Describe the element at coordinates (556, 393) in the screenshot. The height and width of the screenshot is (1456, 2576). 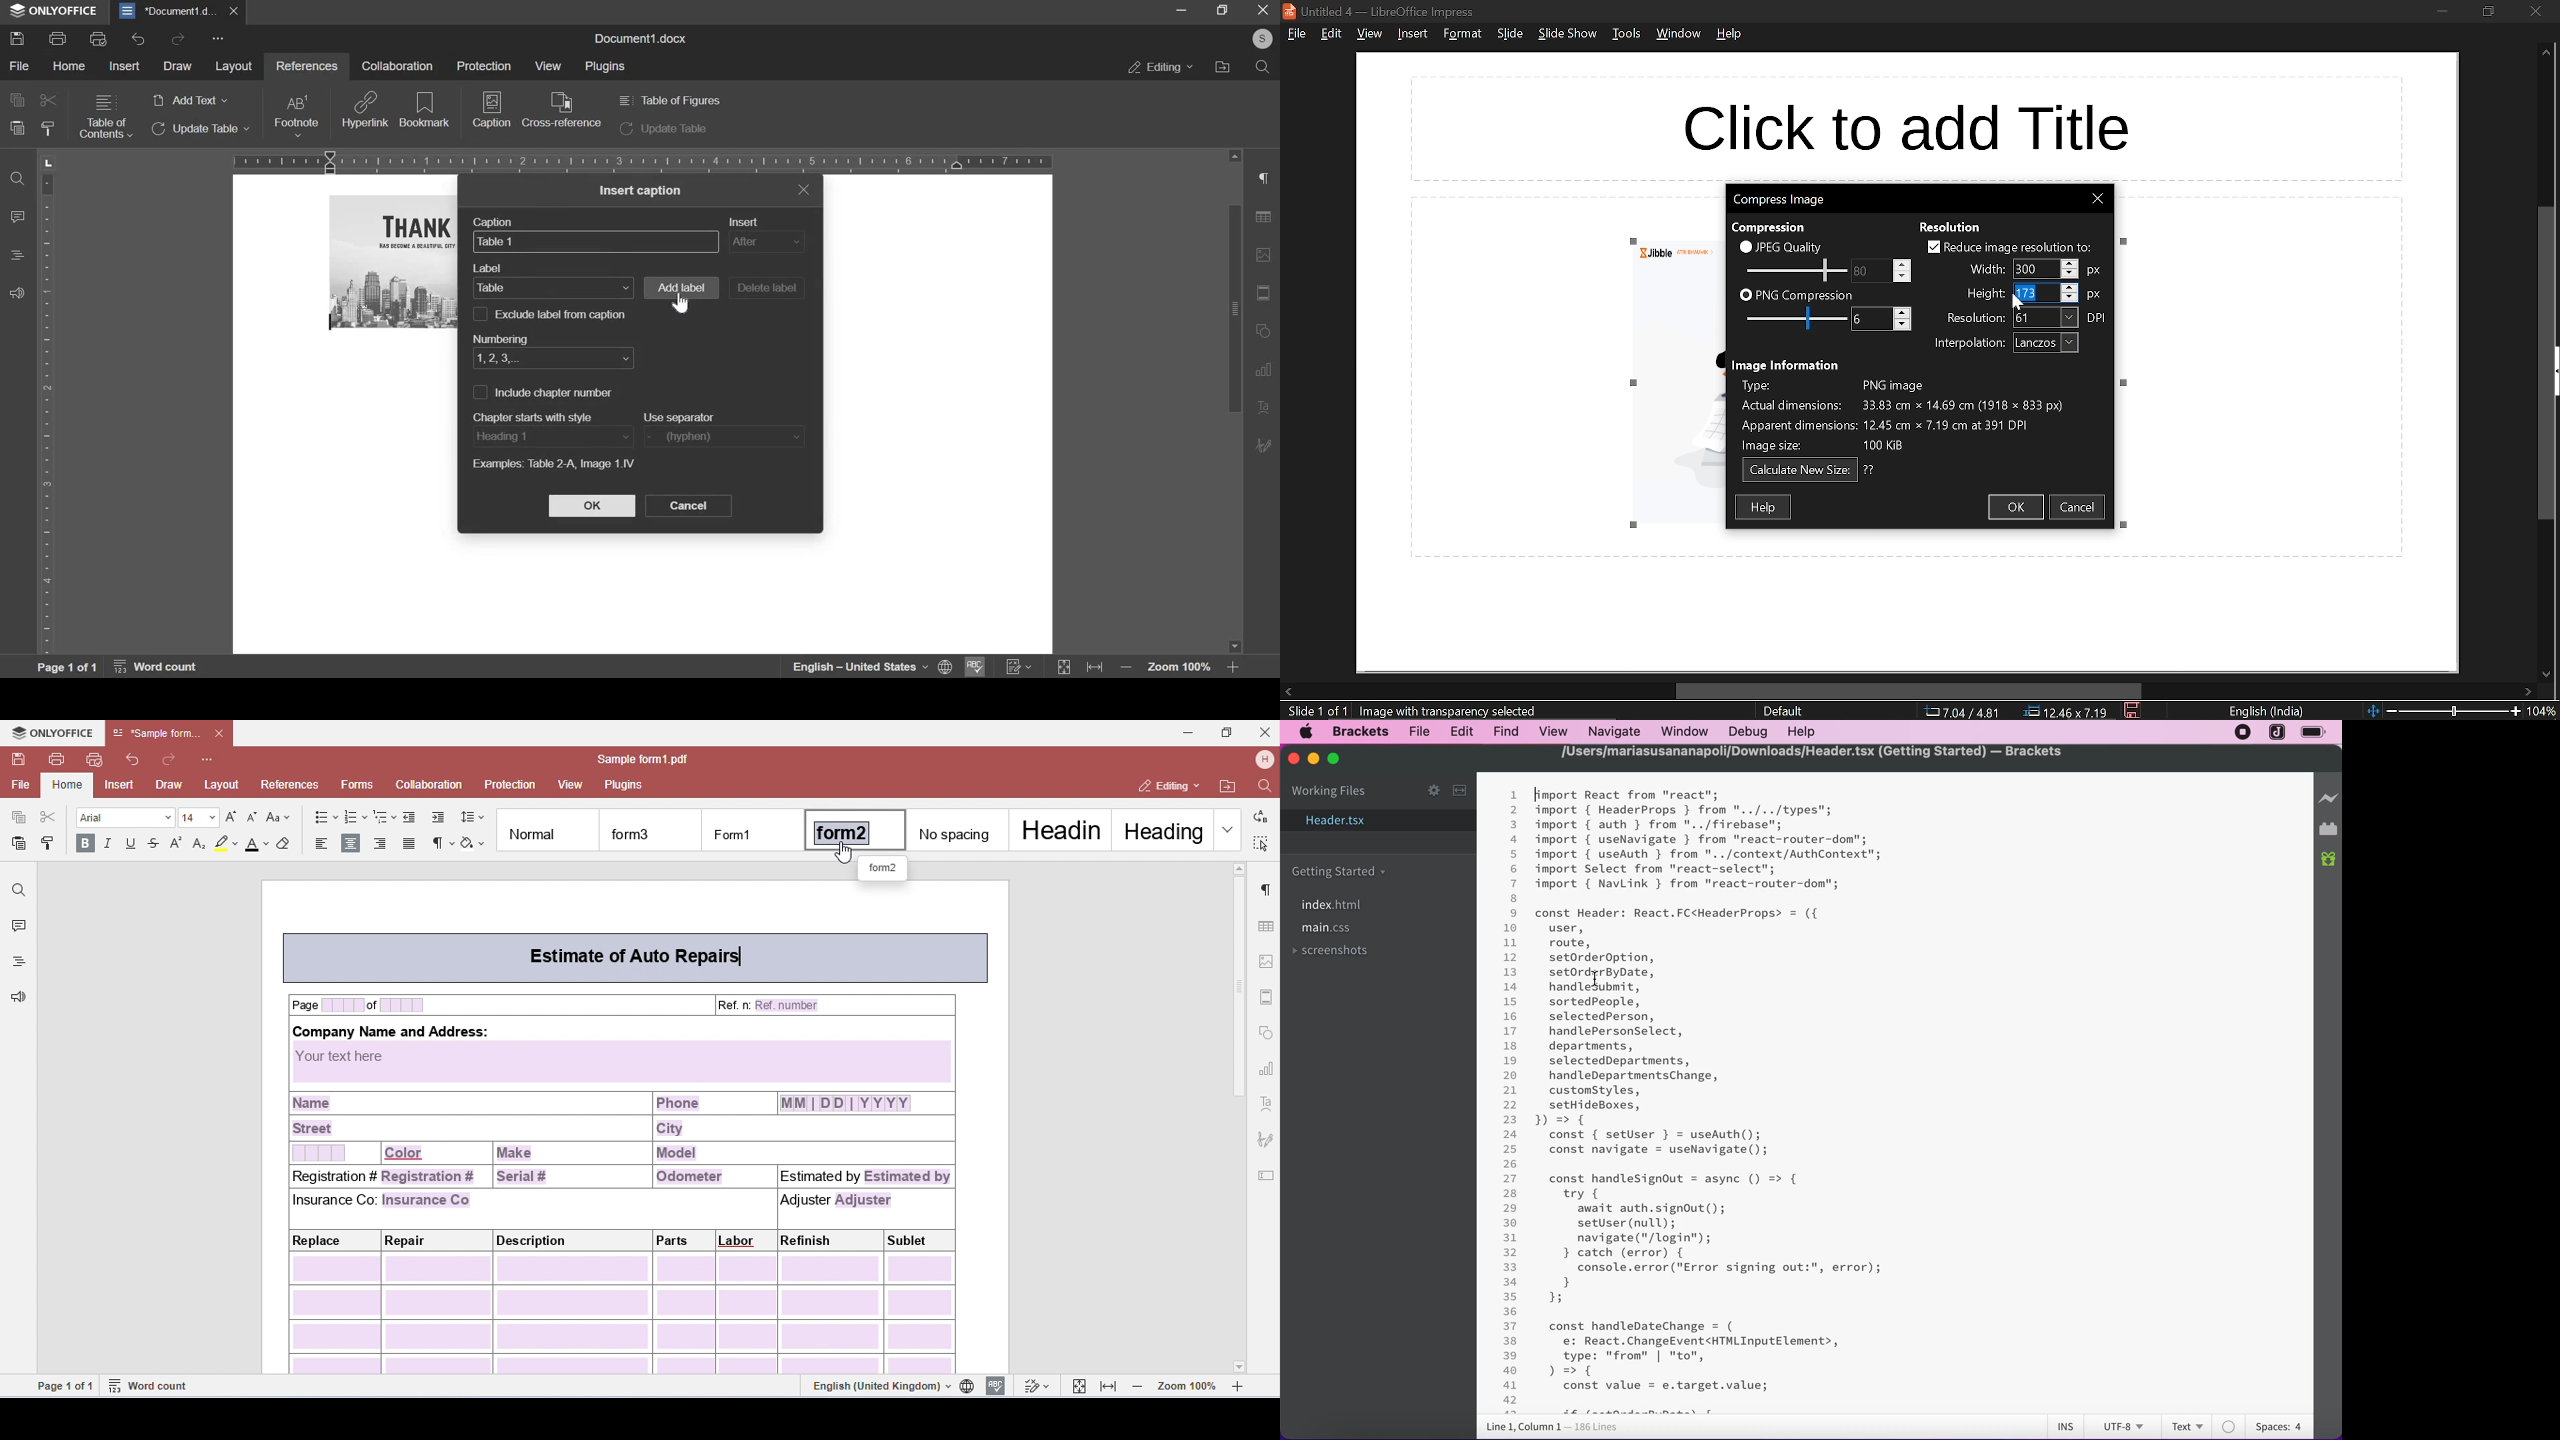
I see `include chapter number` at that location.